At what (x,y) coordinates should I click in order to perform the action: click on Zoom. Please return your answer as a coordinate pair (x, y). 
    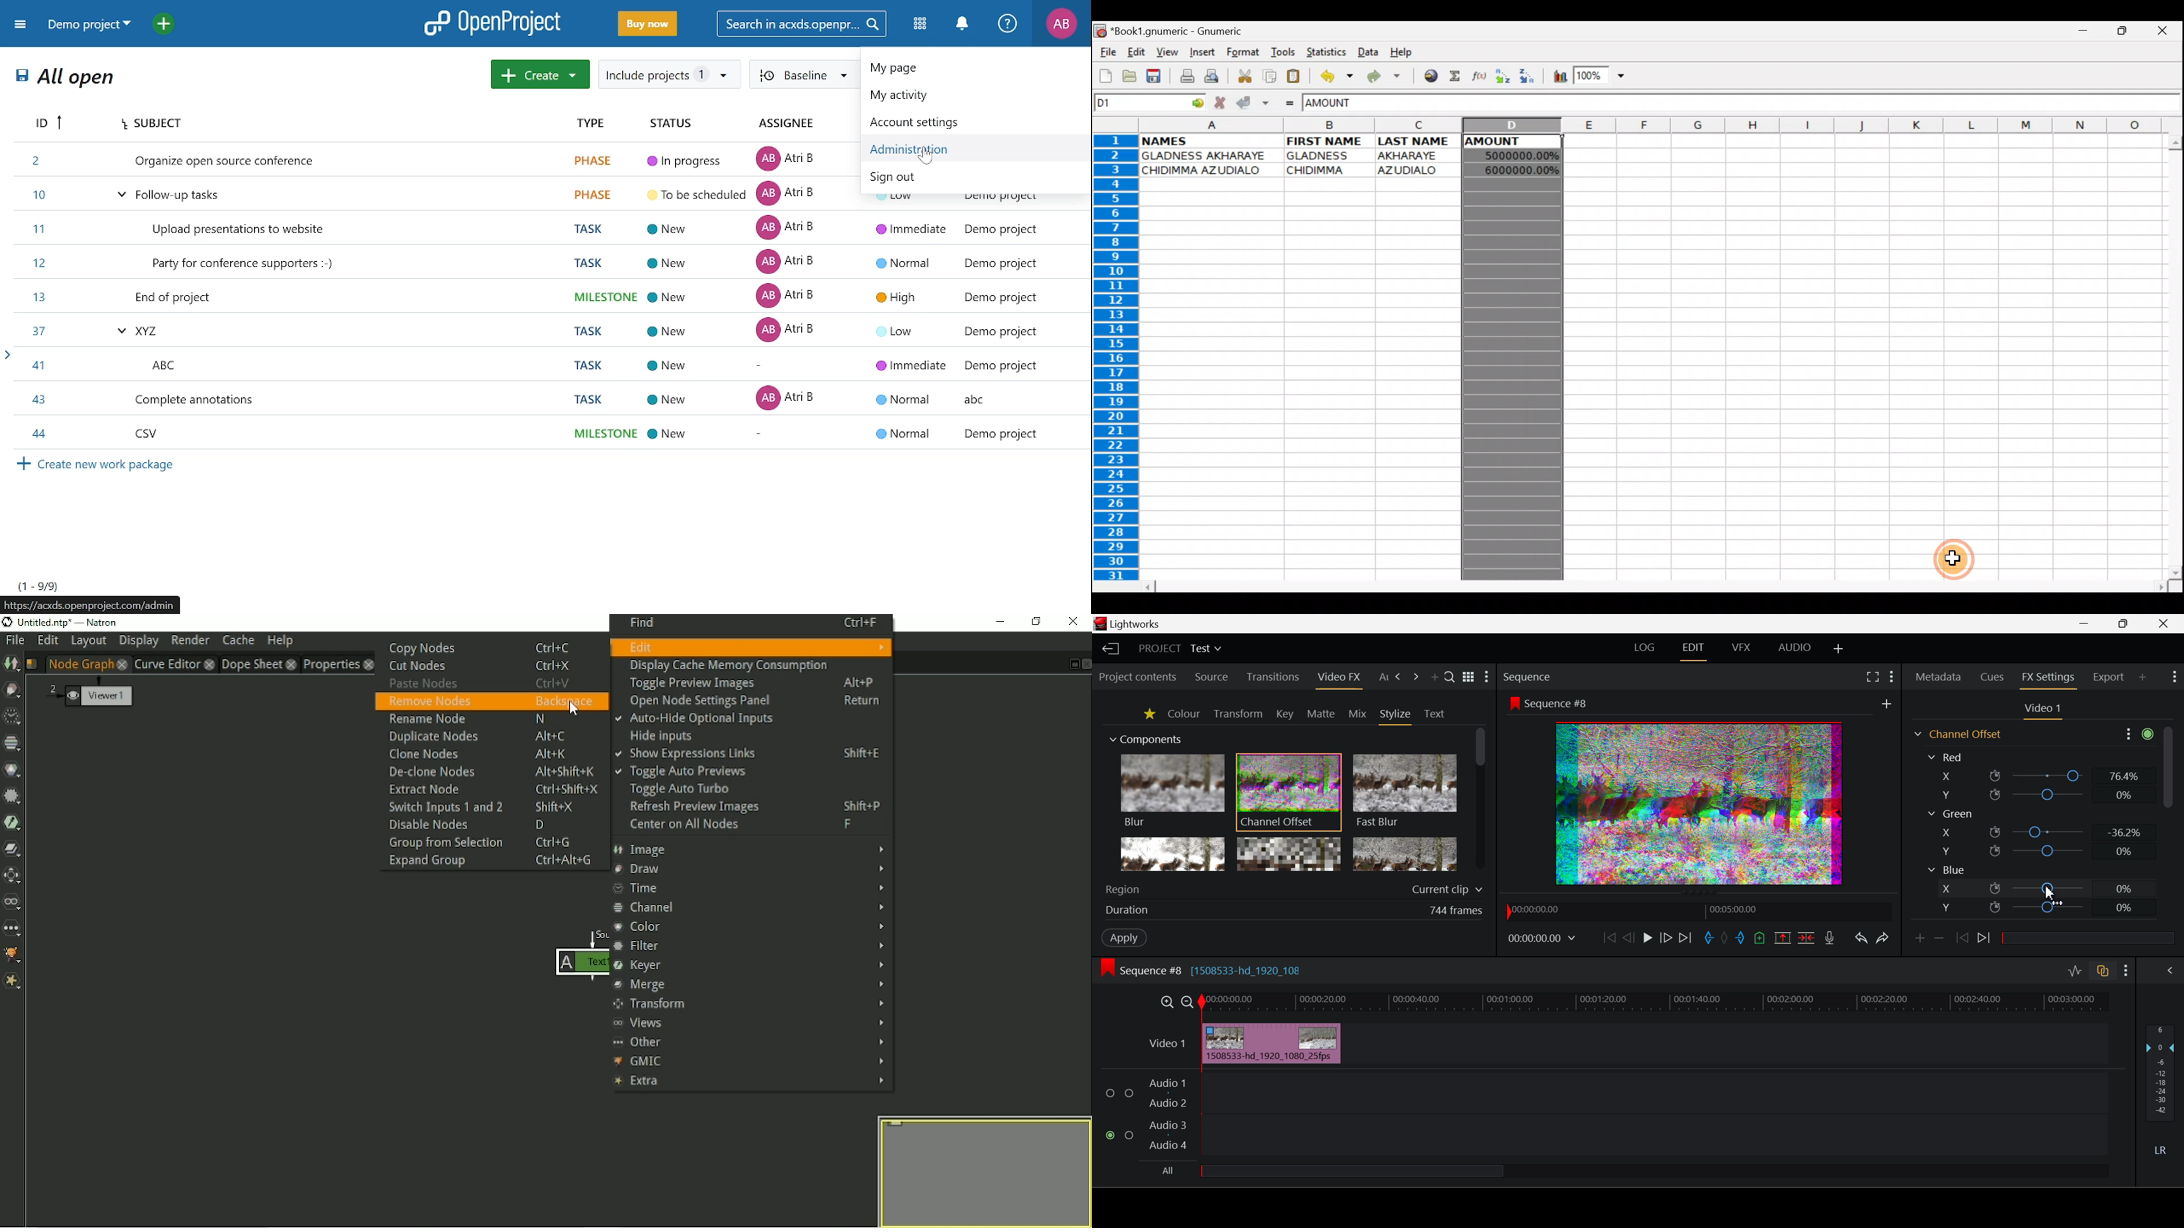
    Looking at the image, I should click on (1601, 77).